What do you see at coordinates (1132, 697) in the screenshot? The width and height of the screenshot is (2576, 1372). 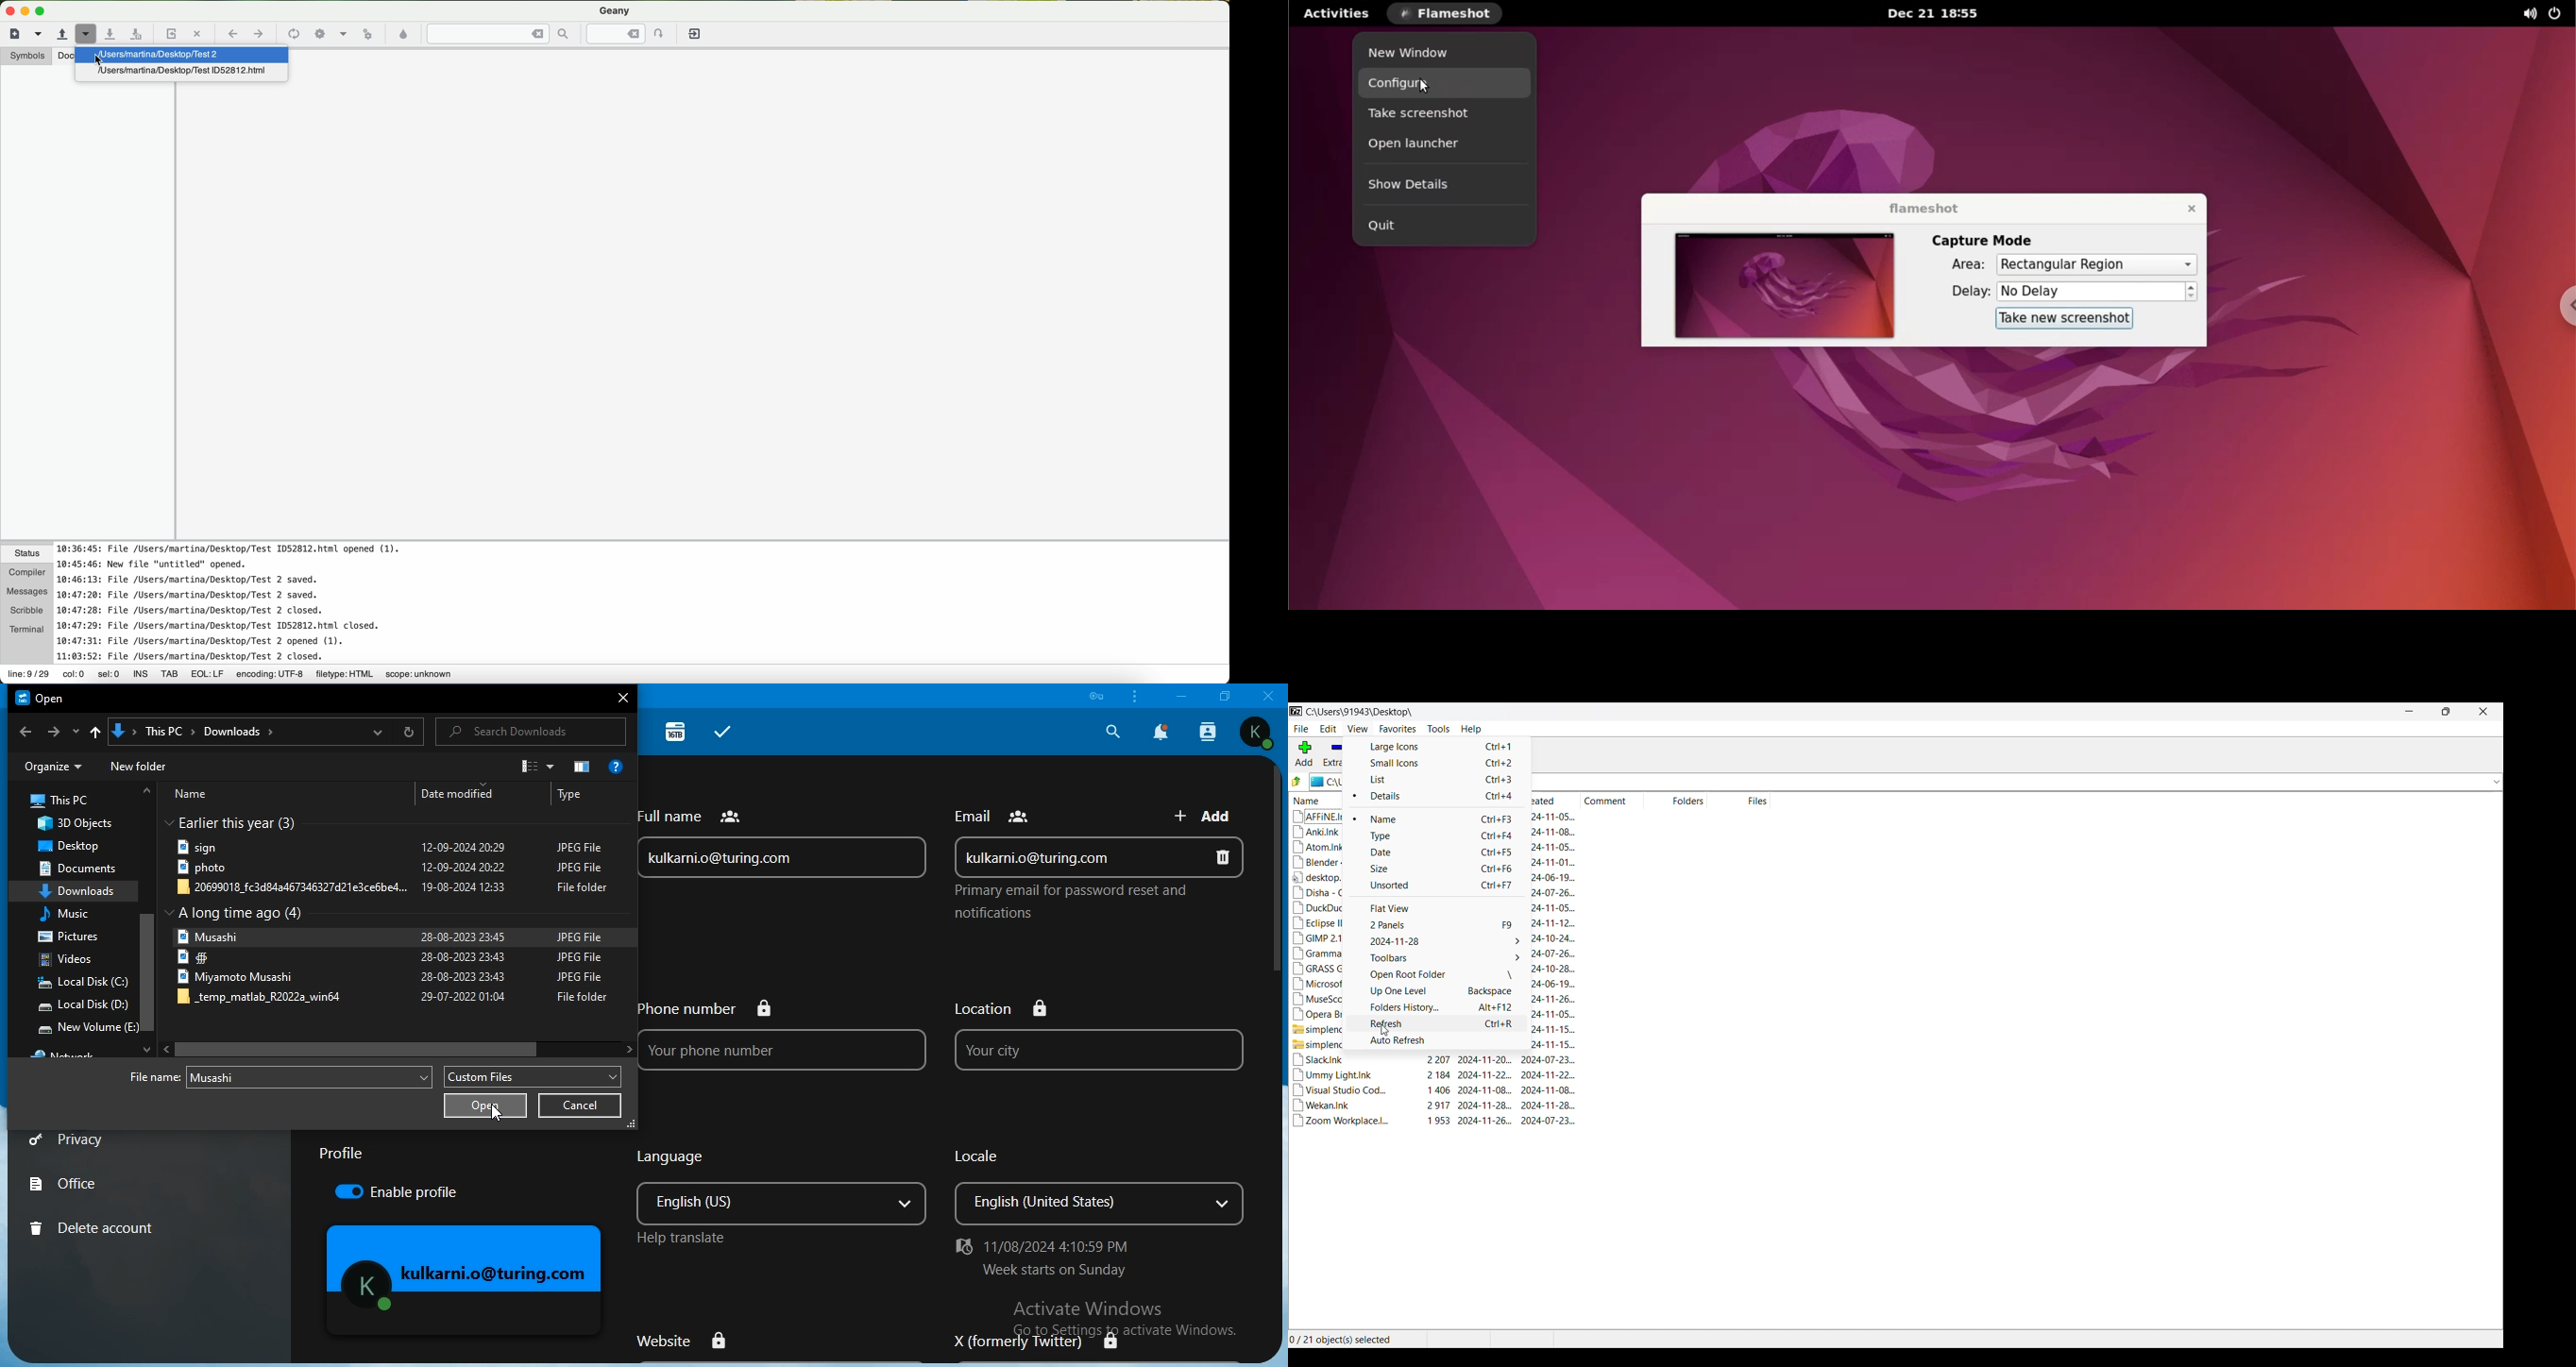 I see `customize & control nextcloud` at bounding box center [1132, 697].